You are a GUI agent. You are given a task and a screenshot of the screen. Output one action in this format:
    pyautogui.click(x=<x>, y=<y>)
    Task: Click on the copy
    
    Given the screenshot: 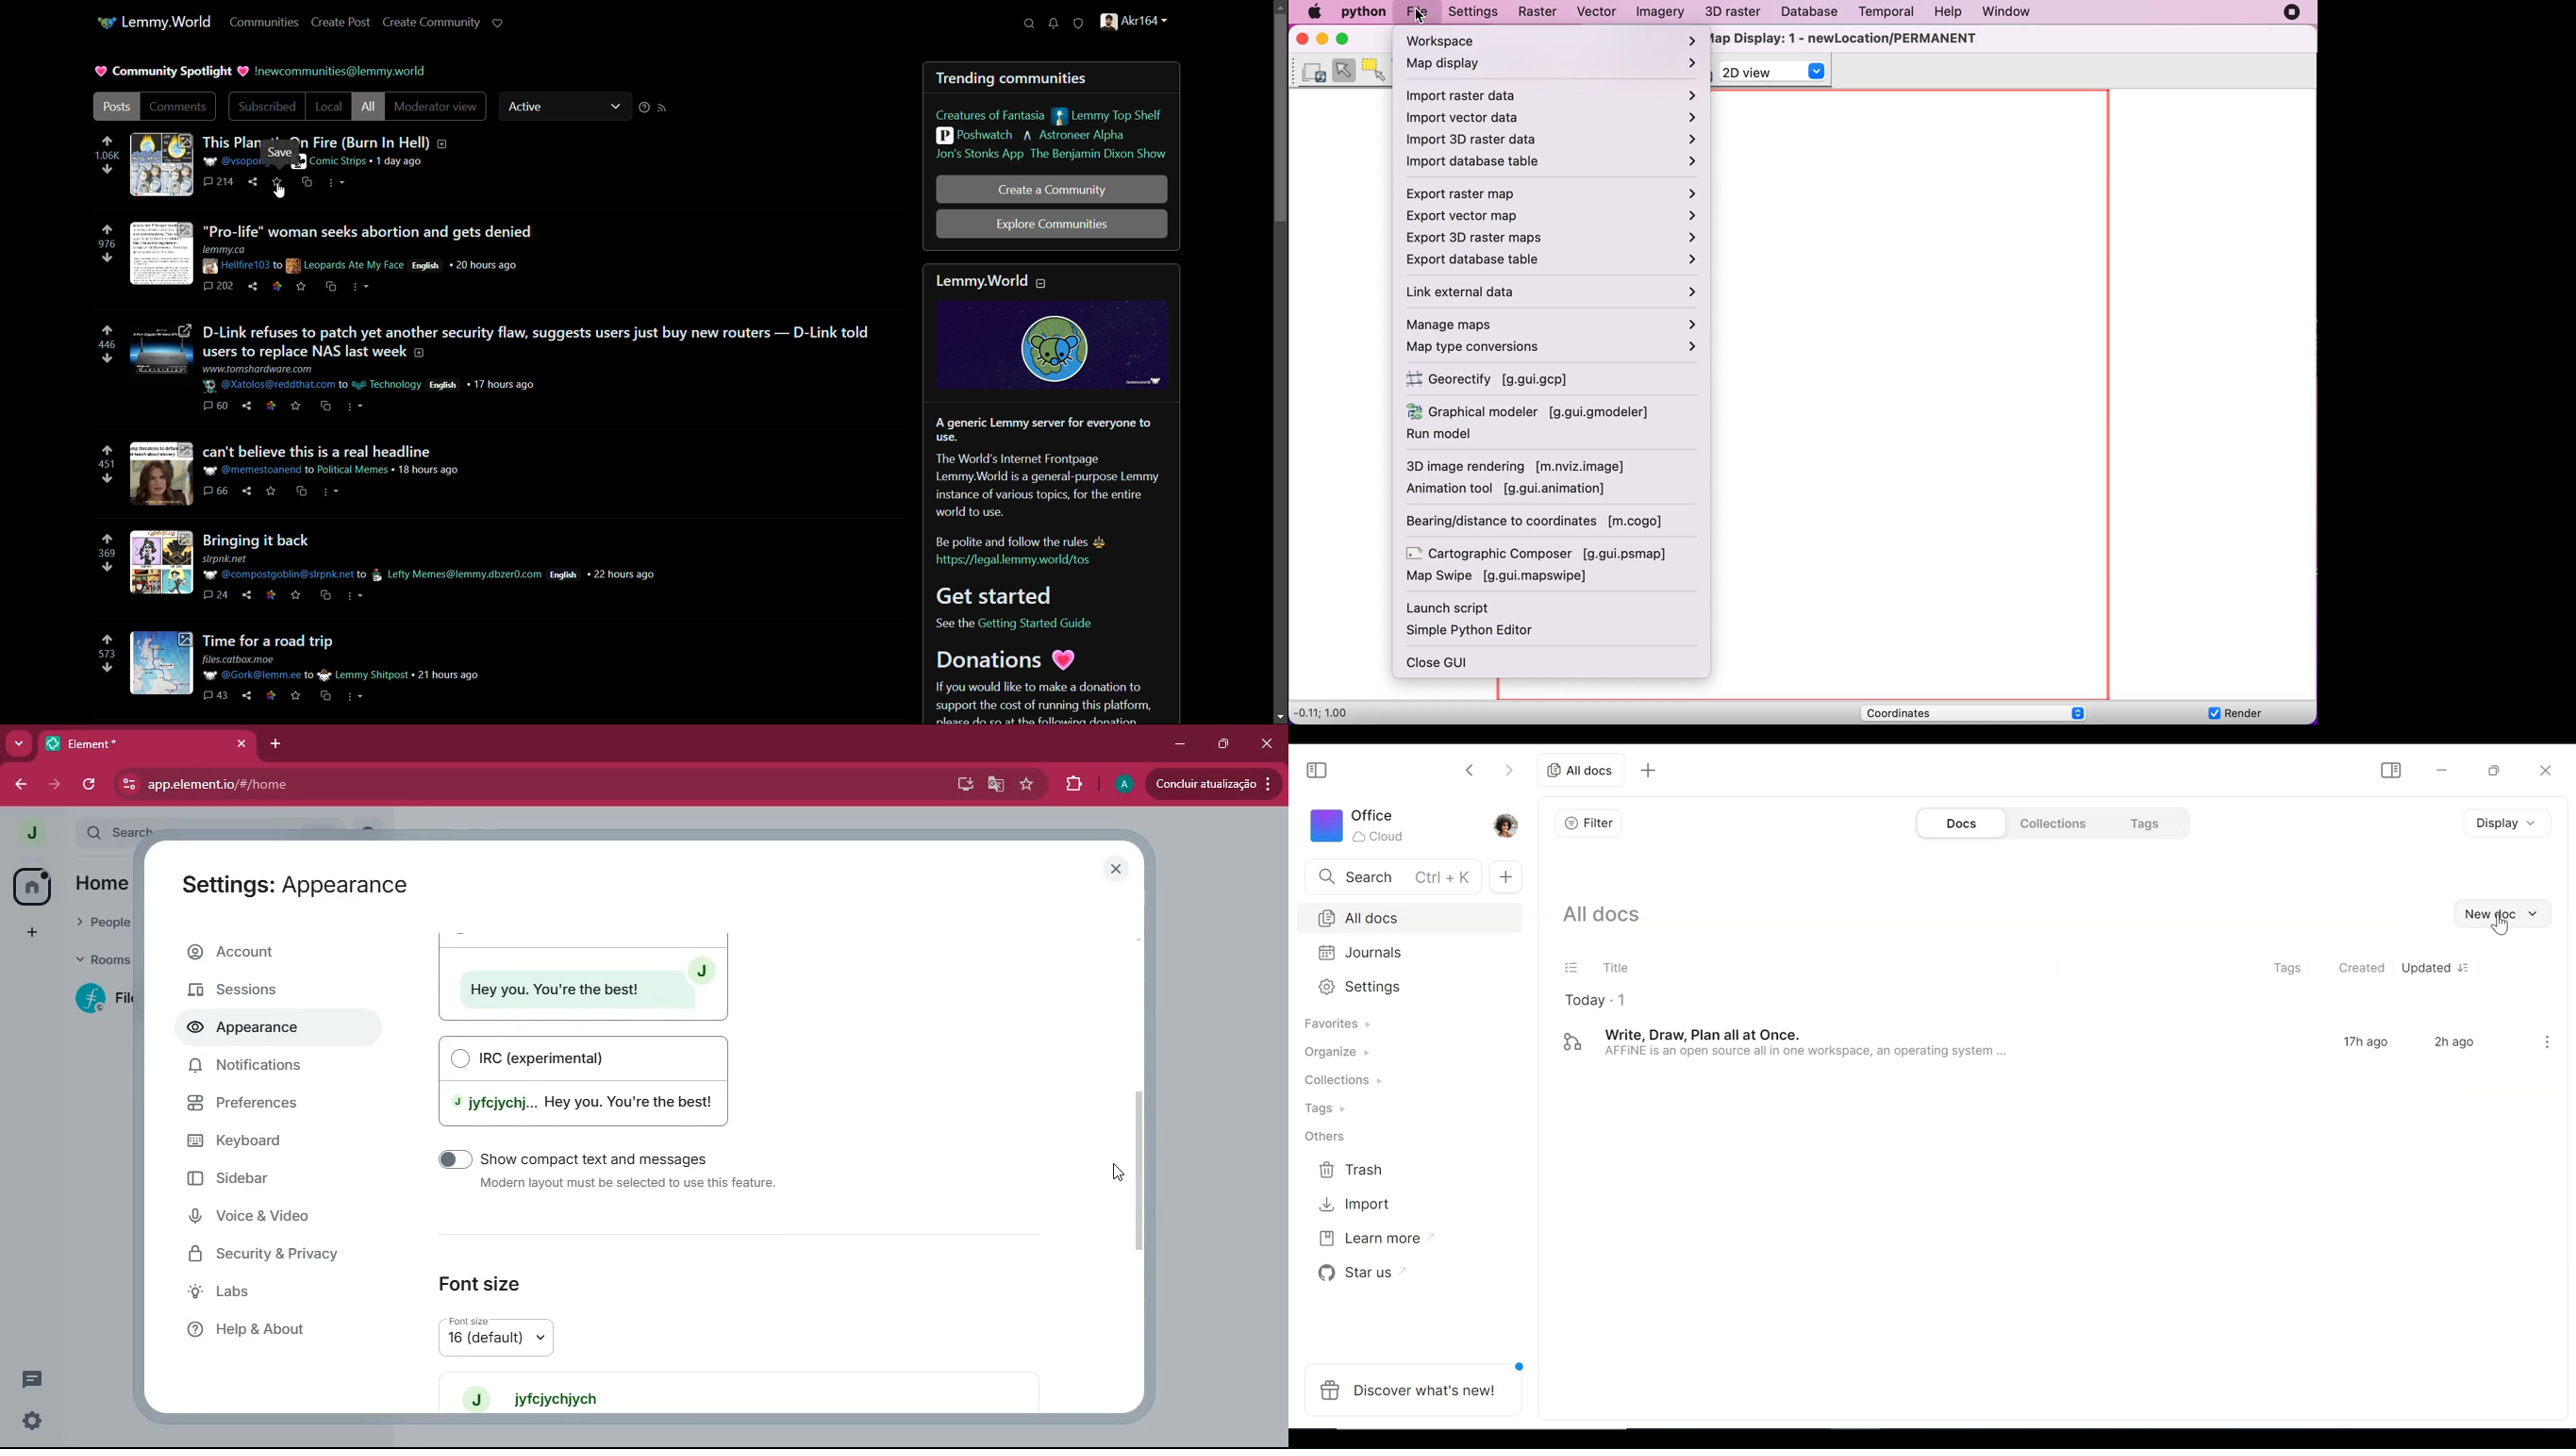 What is the action you would take?
    pyautogui.click(x=307, y=183)
    